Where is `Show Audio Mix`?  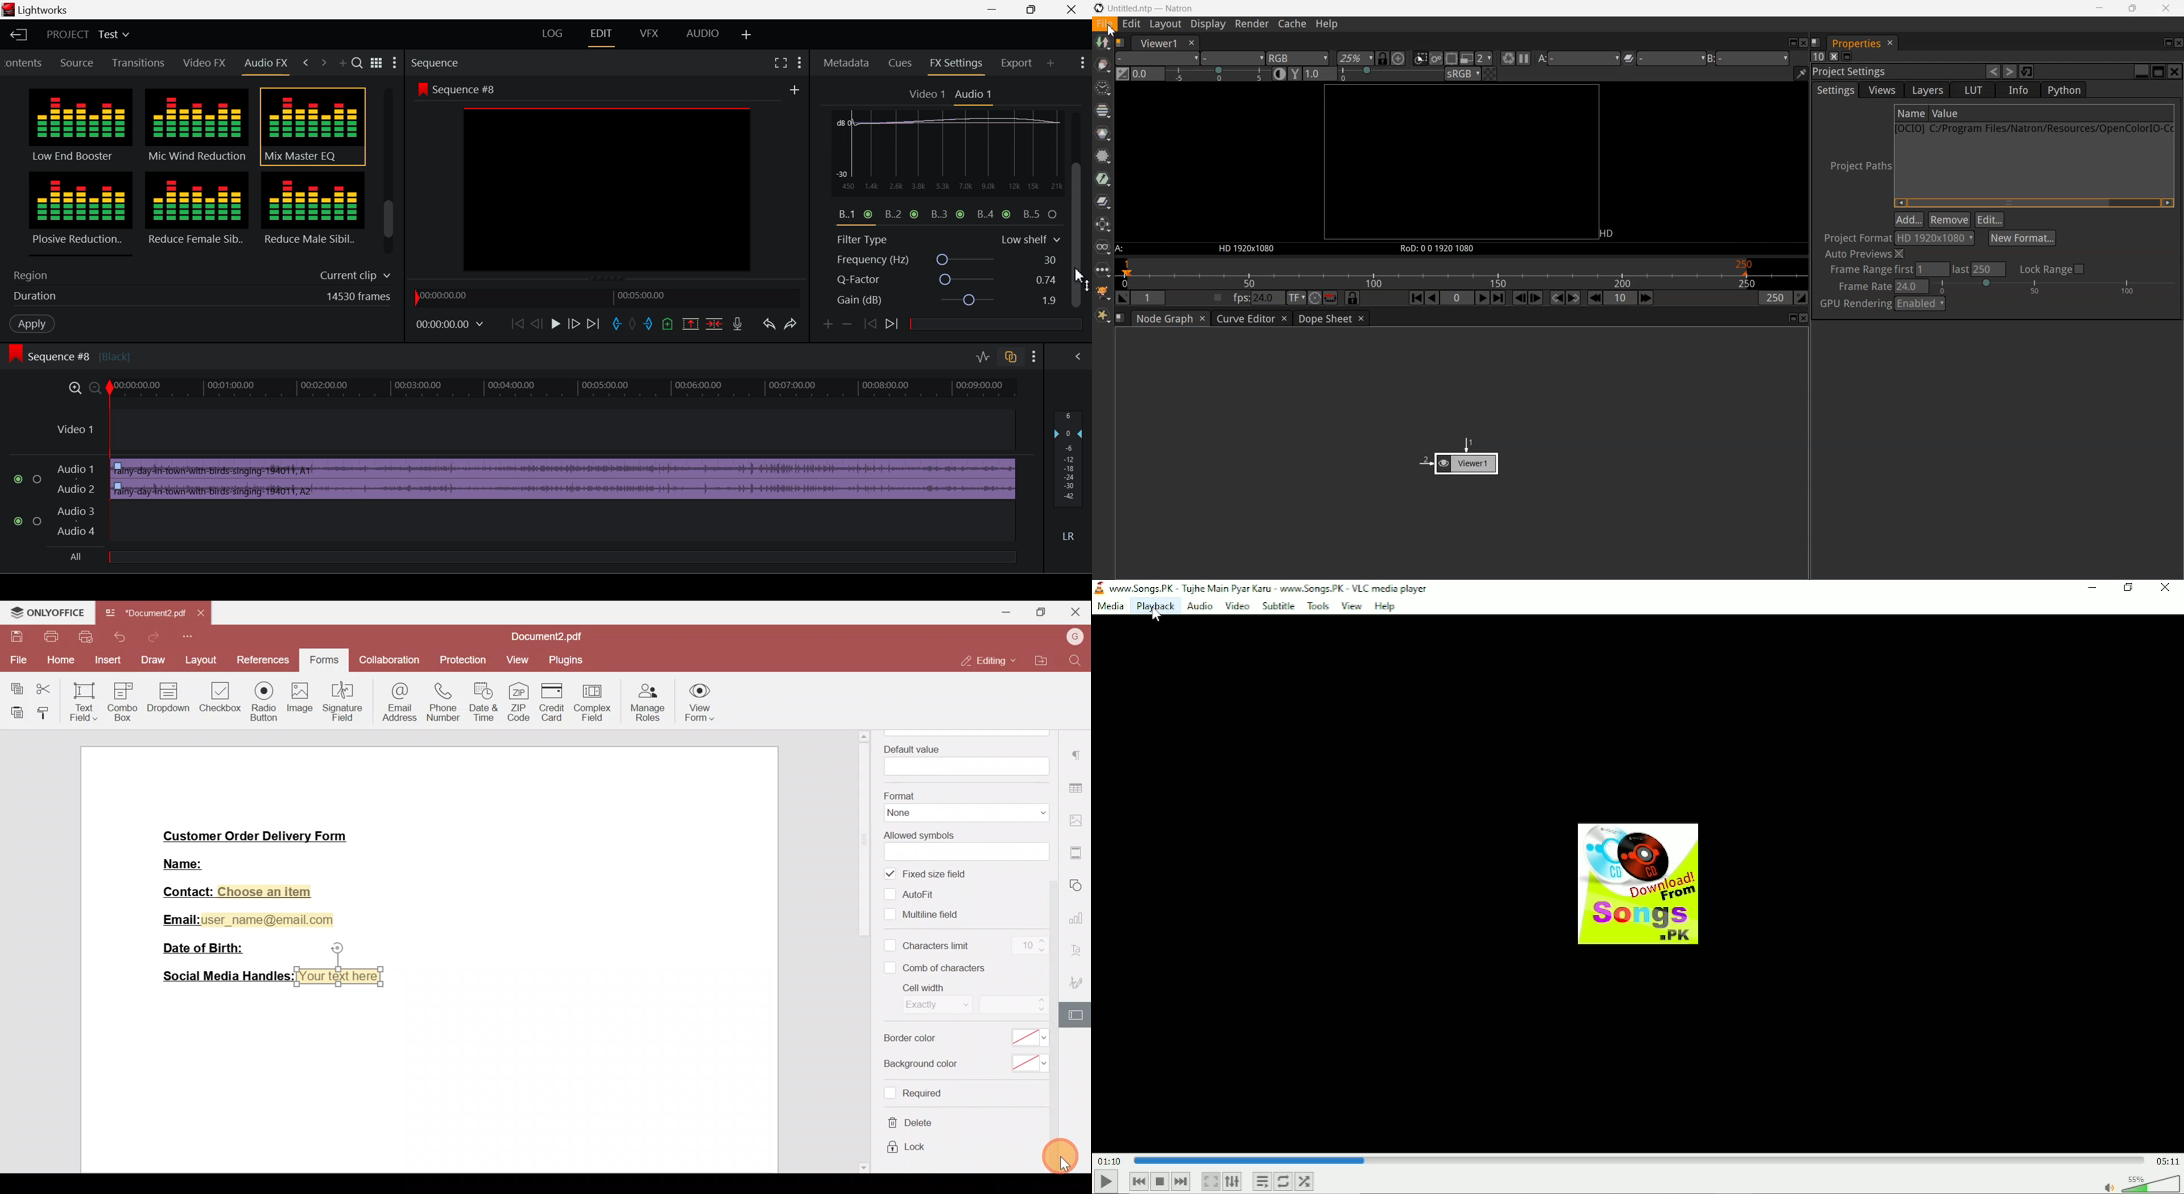 Show Audio Mix is located at coordinates (1076, 357).